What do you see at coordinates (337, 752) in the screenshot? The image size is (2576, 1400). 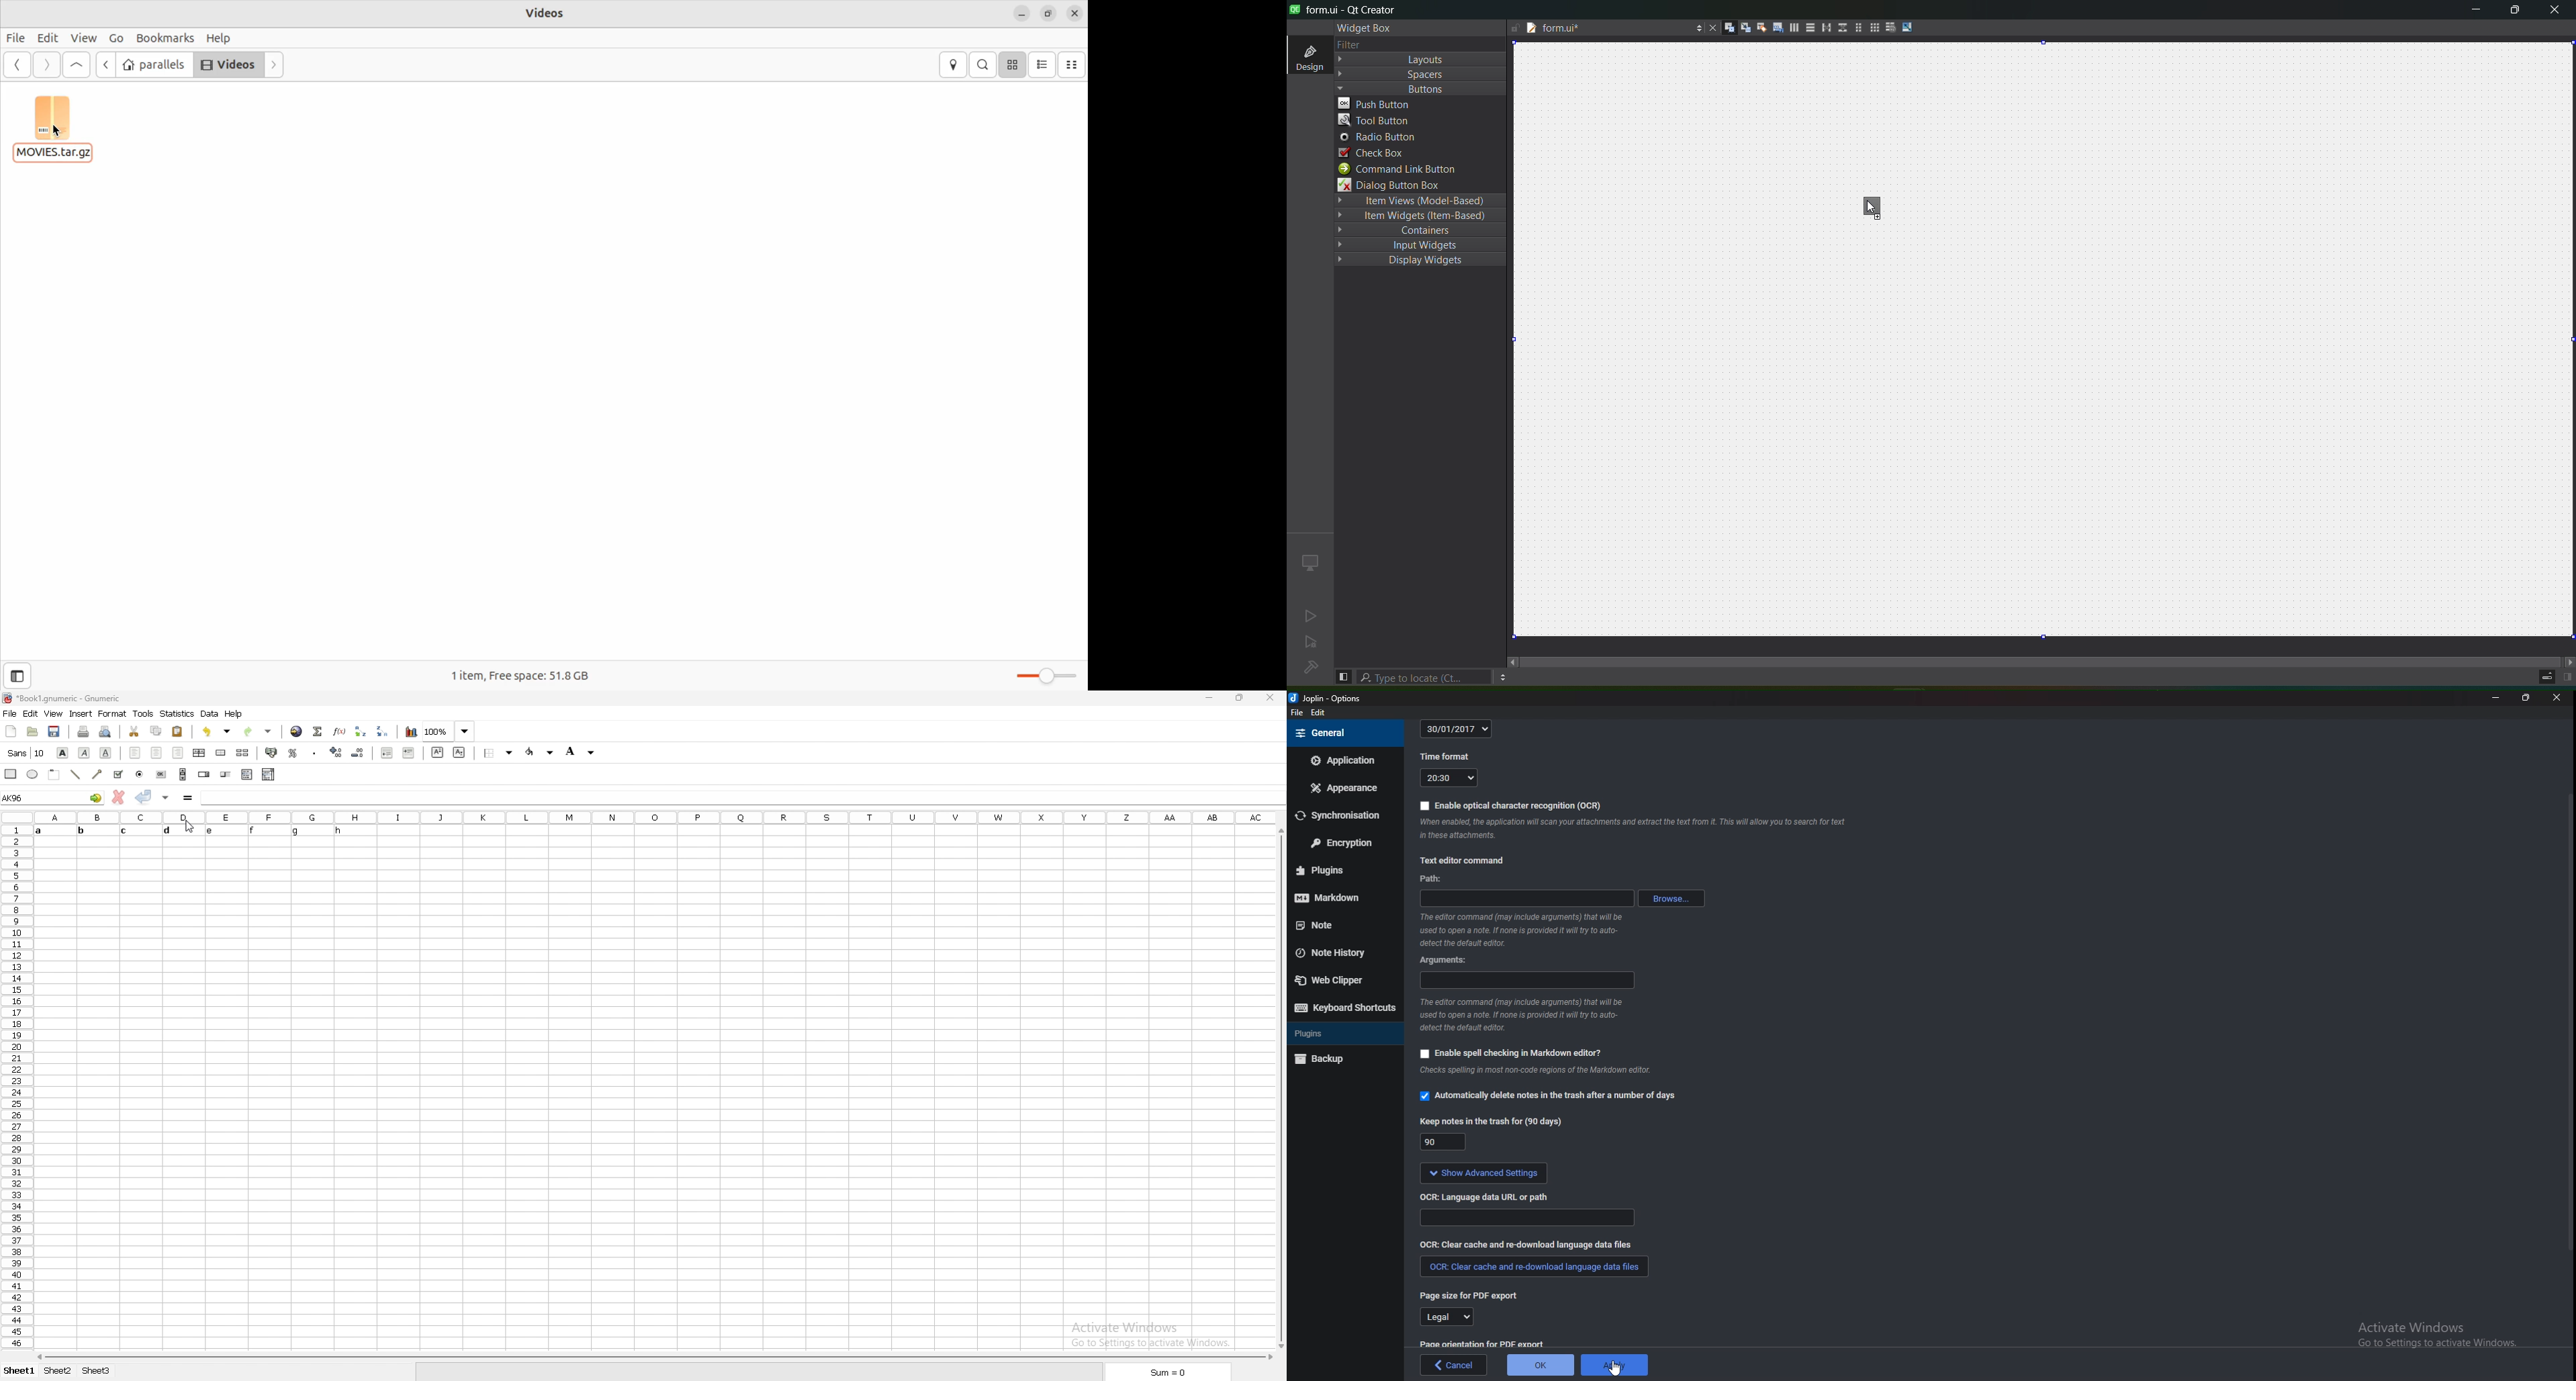 I see `increase decimal` at bounding box center [337, 752].